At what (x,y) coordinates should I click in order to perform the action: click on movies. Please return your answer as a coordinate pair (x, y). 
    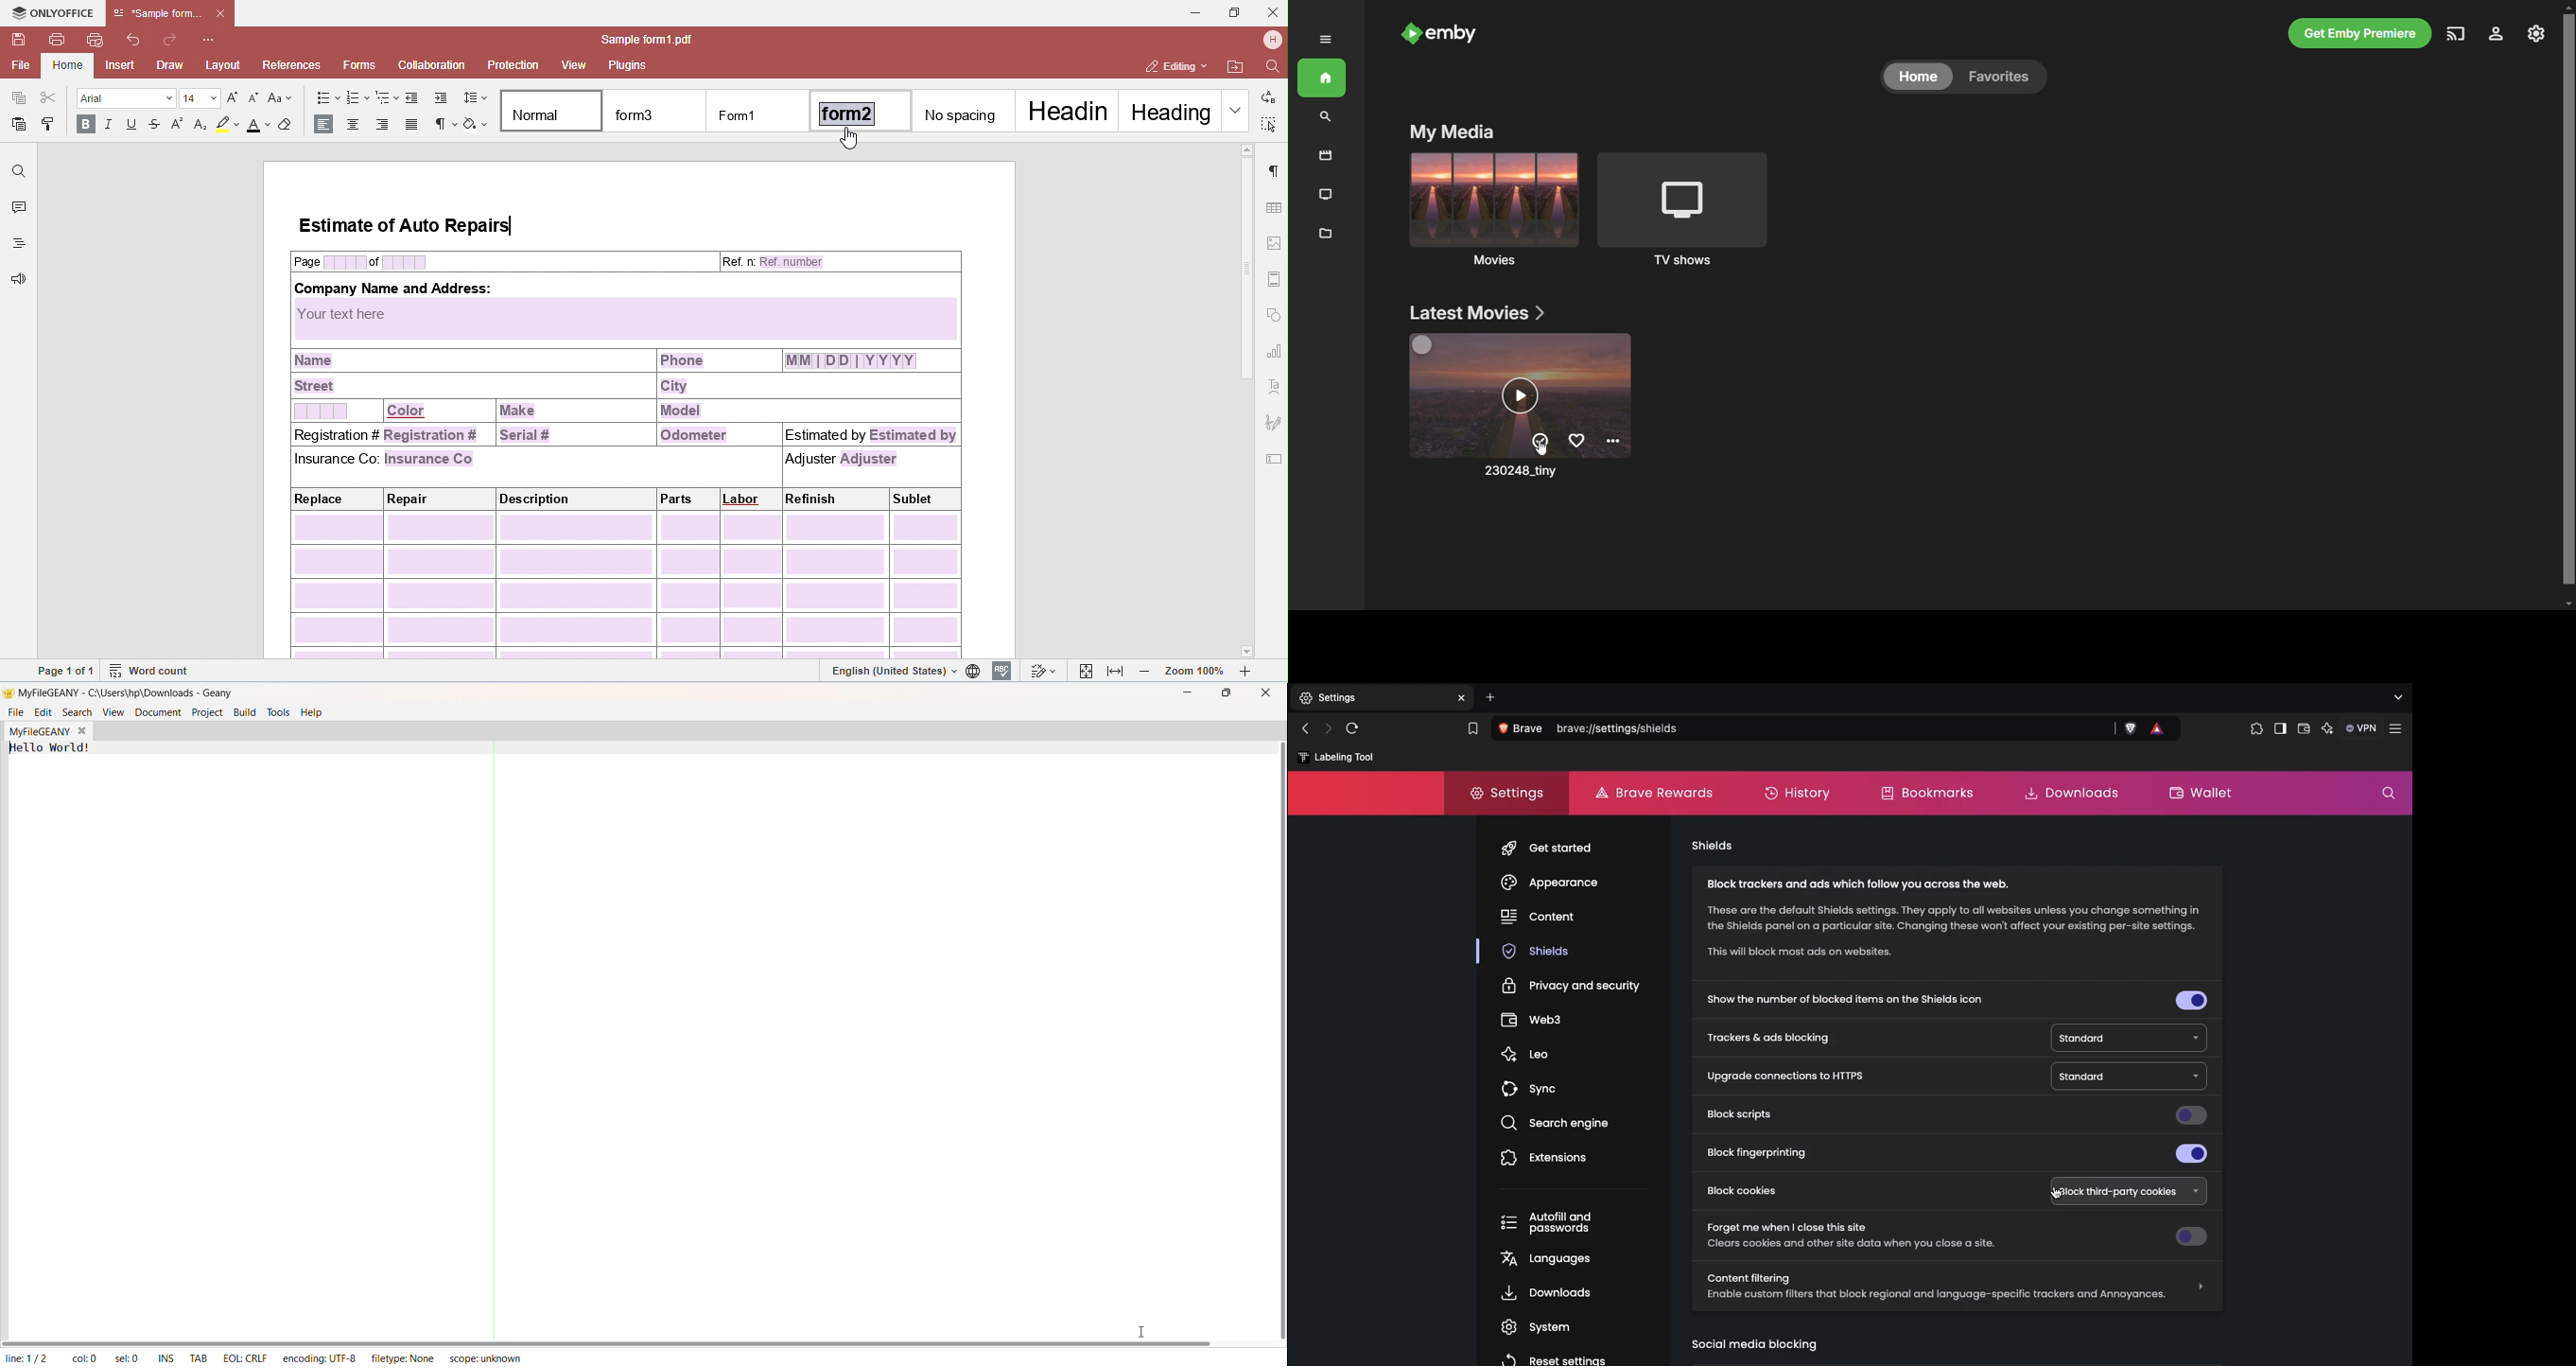
    Looking at the image, I should click on (1492, 208).